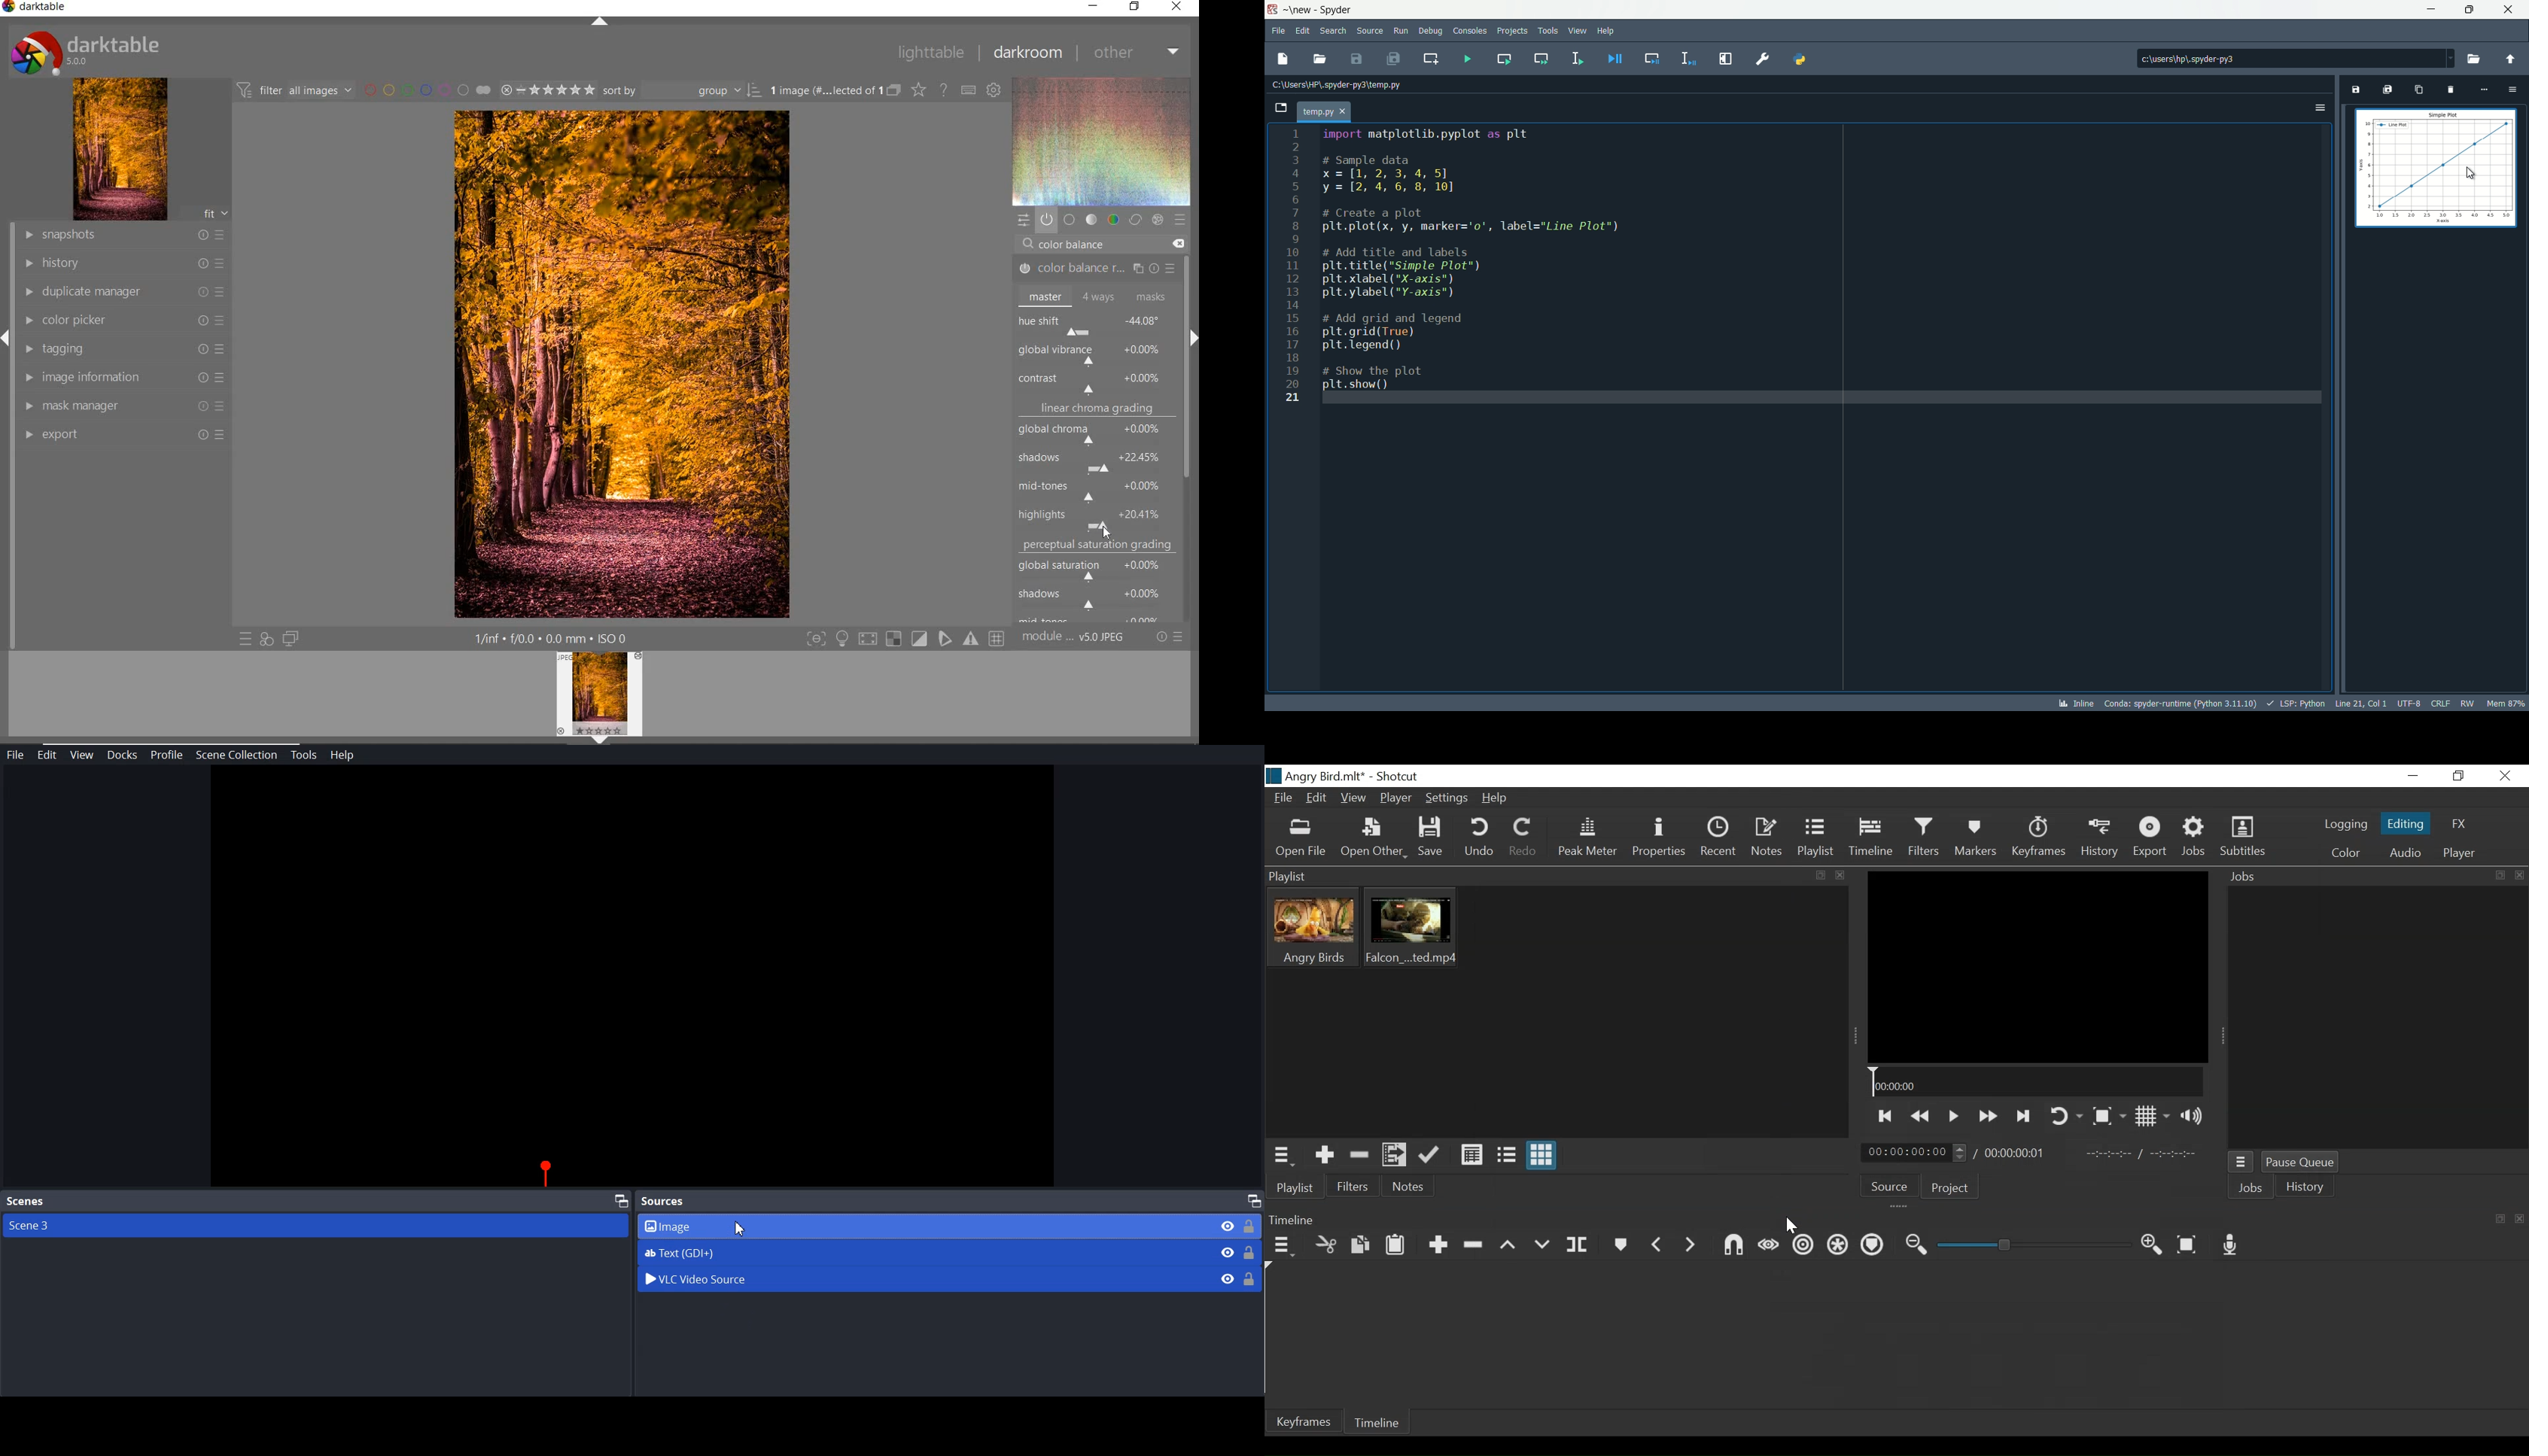 The height and width of the screenshot is (1456, 2548). Describe the element at coordinates (1069, 220) in the screenshot. I see `base` at that location.